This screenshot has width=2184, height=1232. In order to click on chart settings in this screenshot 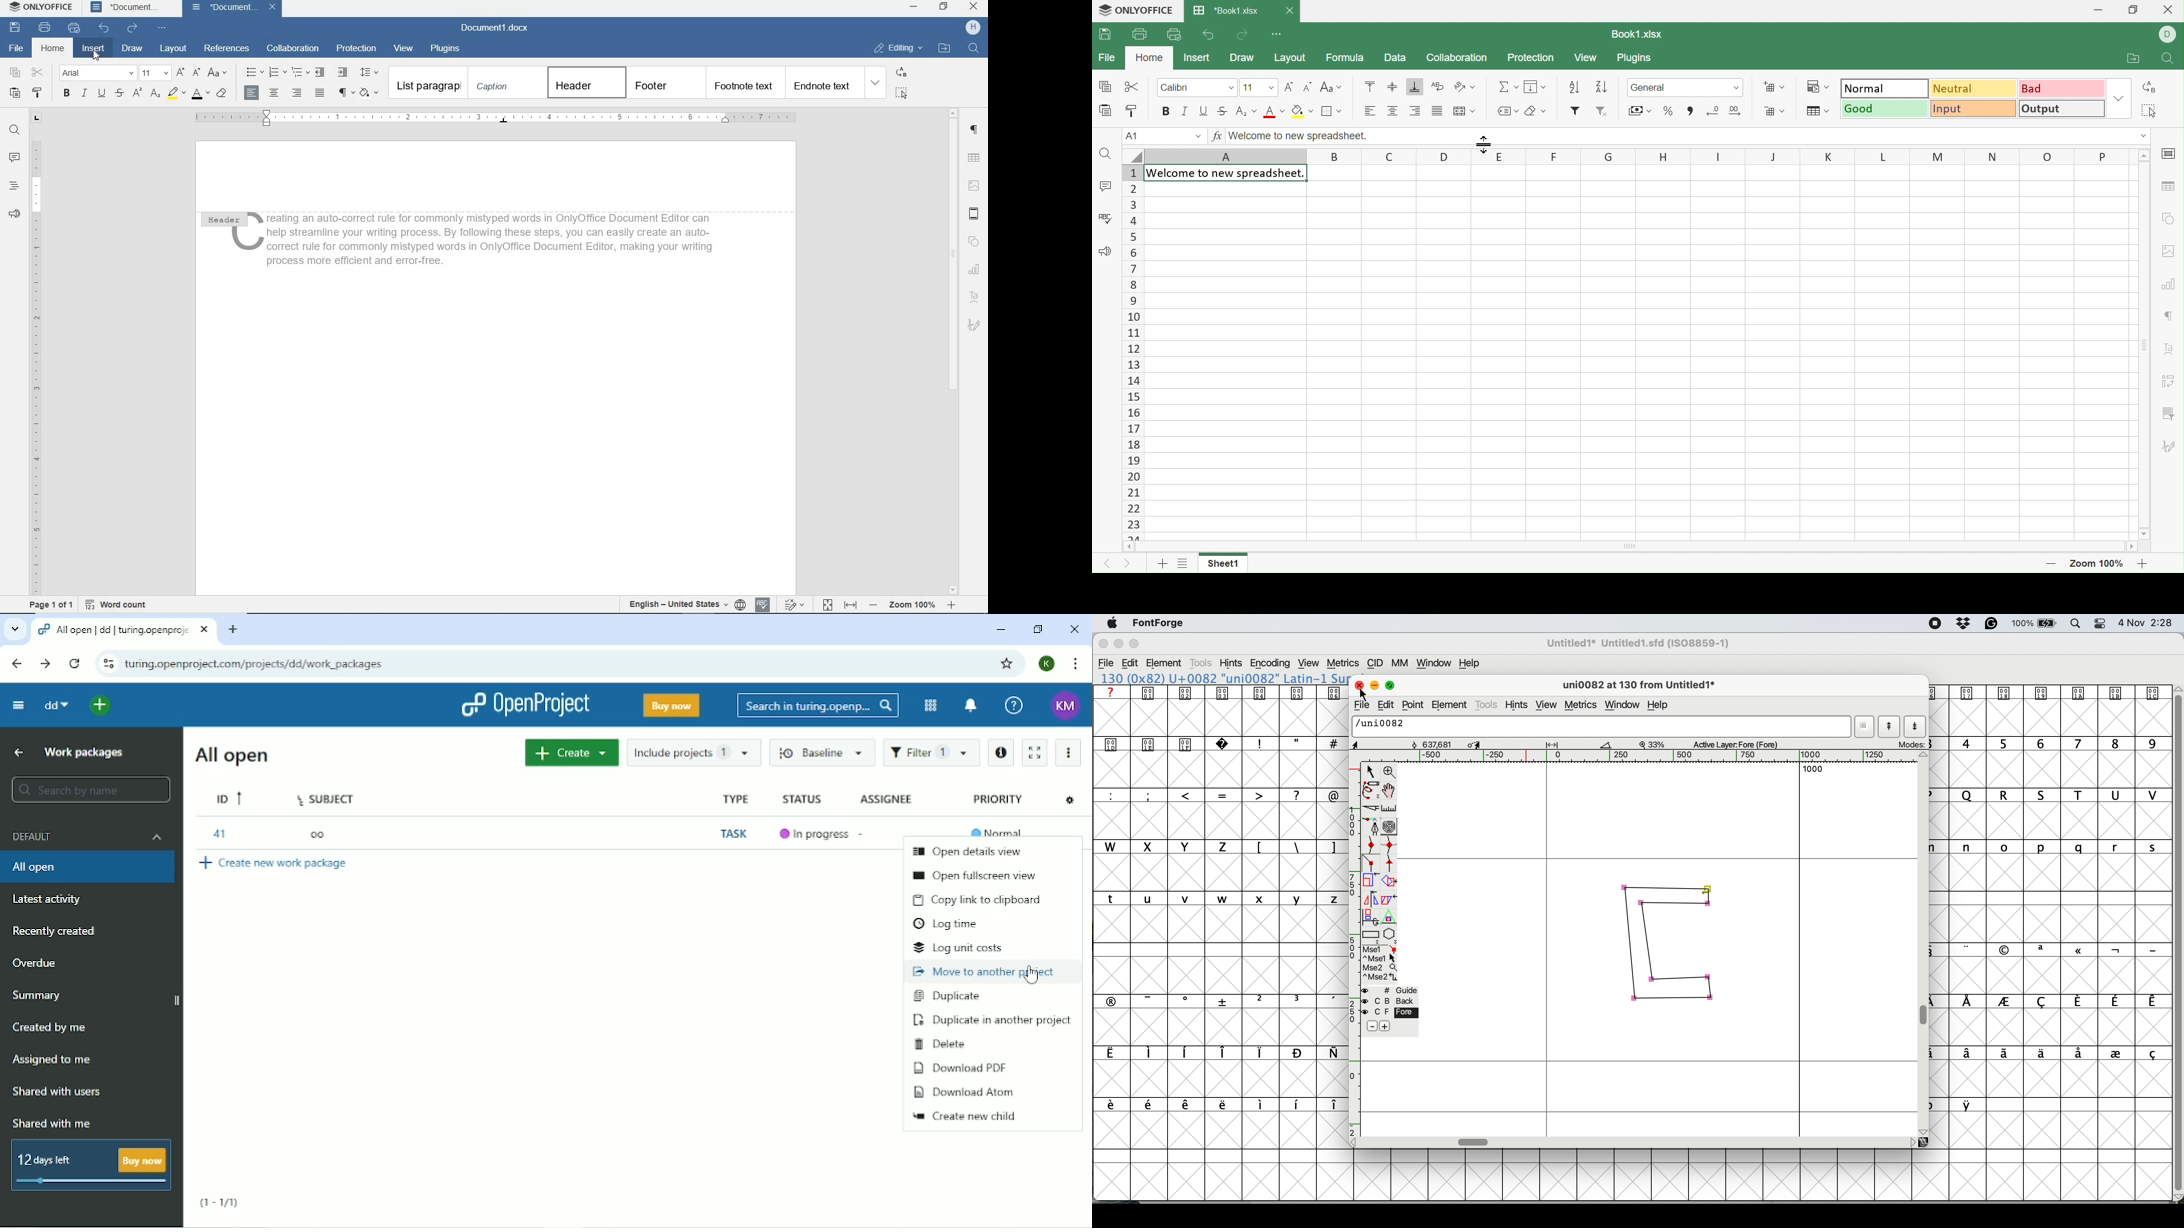, I will do `click(2169, 282)`.